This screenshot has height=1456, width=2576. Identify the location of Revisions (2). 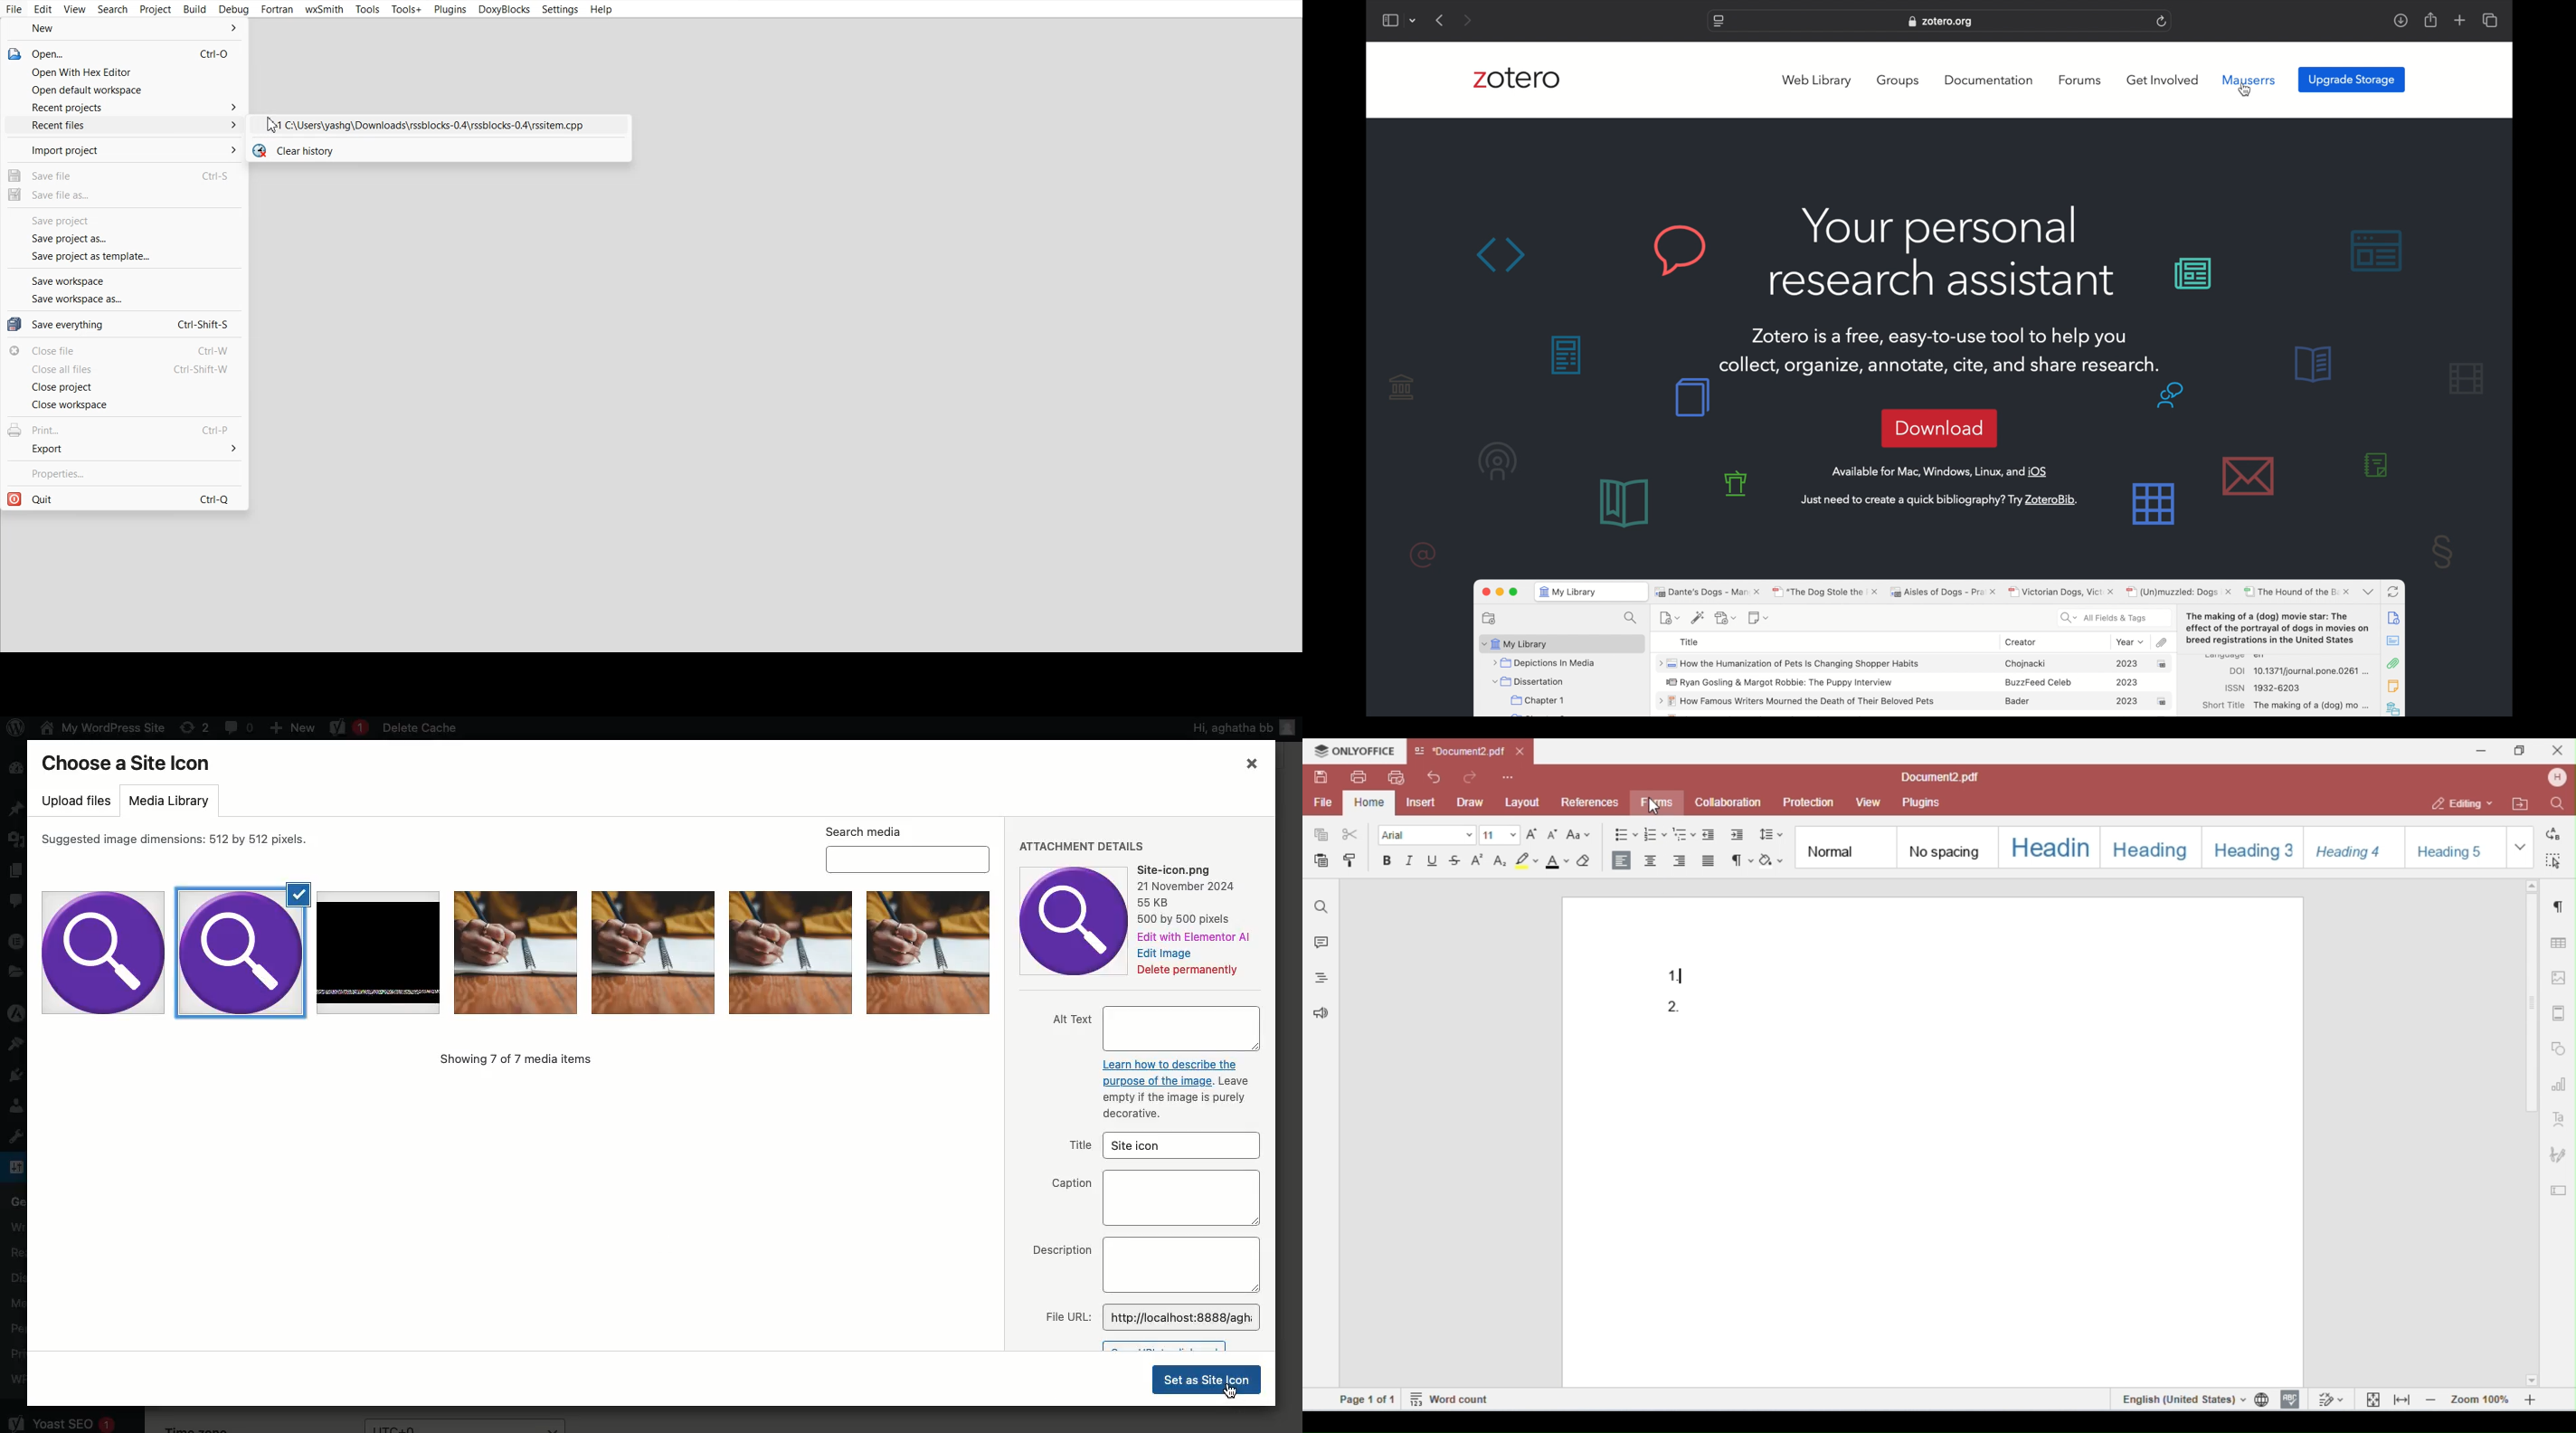
(194, 727).